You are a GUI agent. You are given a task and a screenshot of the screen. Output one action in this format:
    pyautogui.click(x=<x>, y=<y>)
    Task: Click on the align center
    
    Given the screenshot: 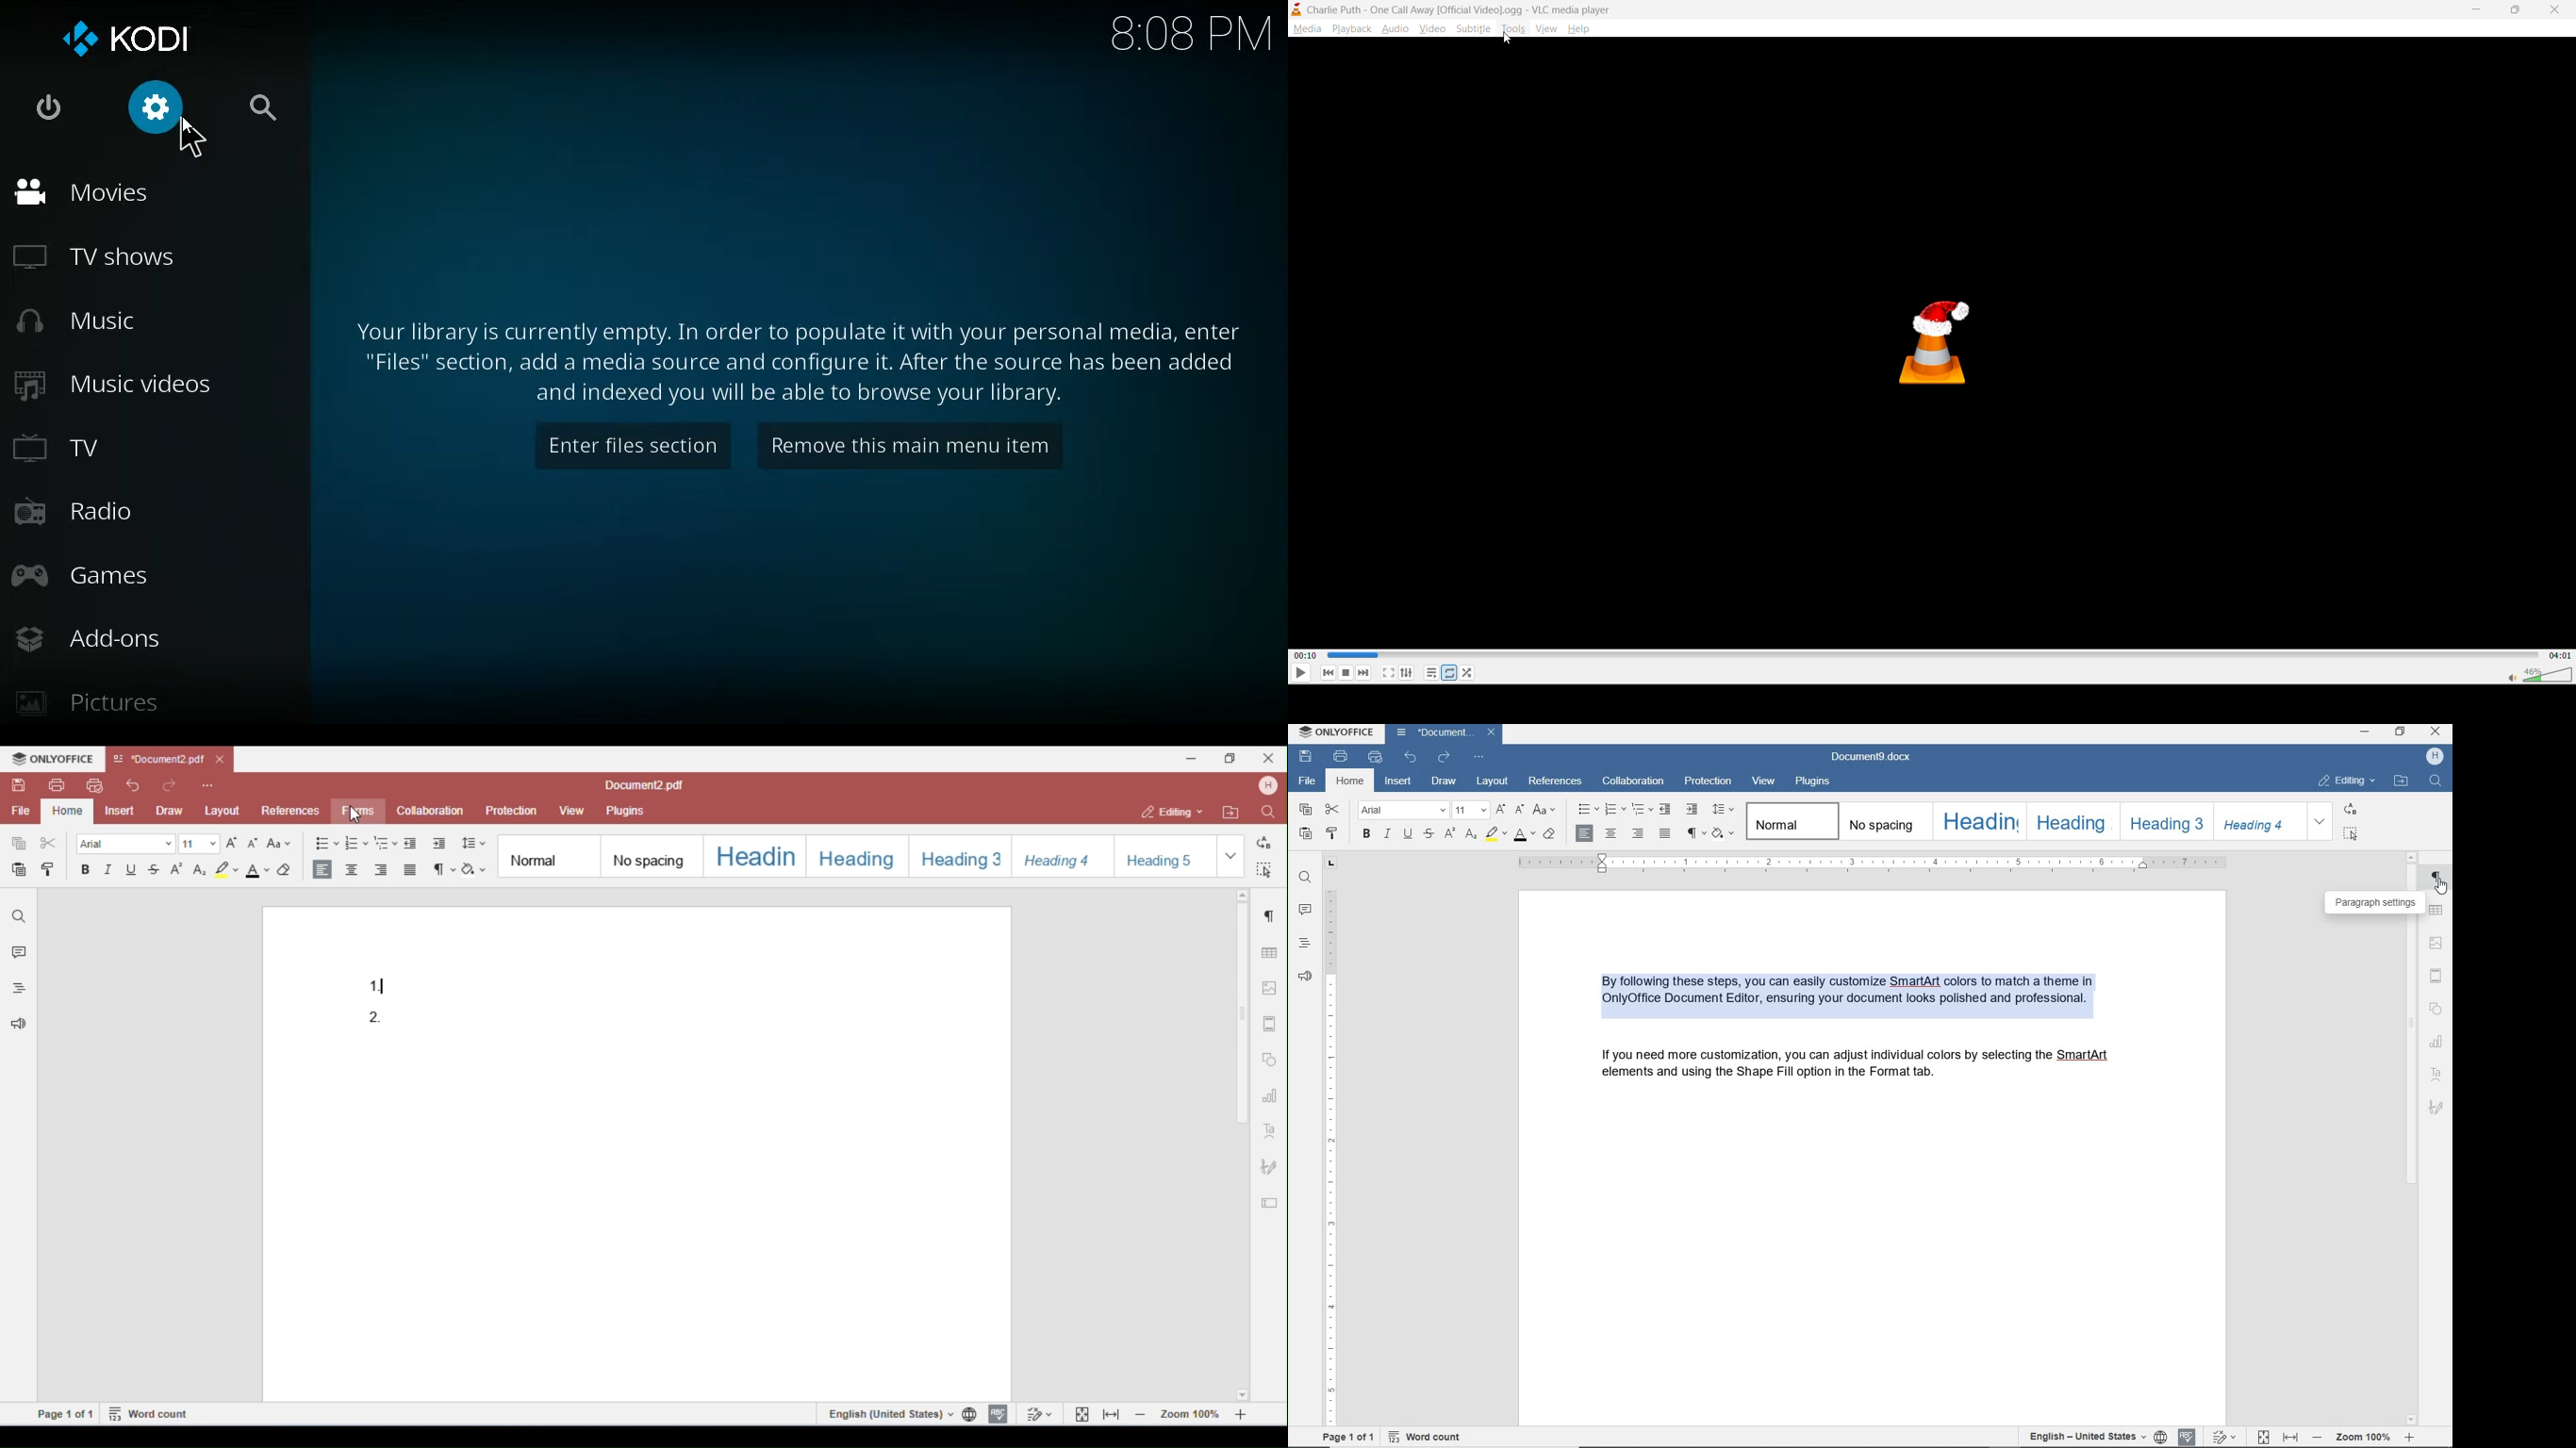 What is the action you would take?
    pyautogui.click(x=1611, y=833)
    